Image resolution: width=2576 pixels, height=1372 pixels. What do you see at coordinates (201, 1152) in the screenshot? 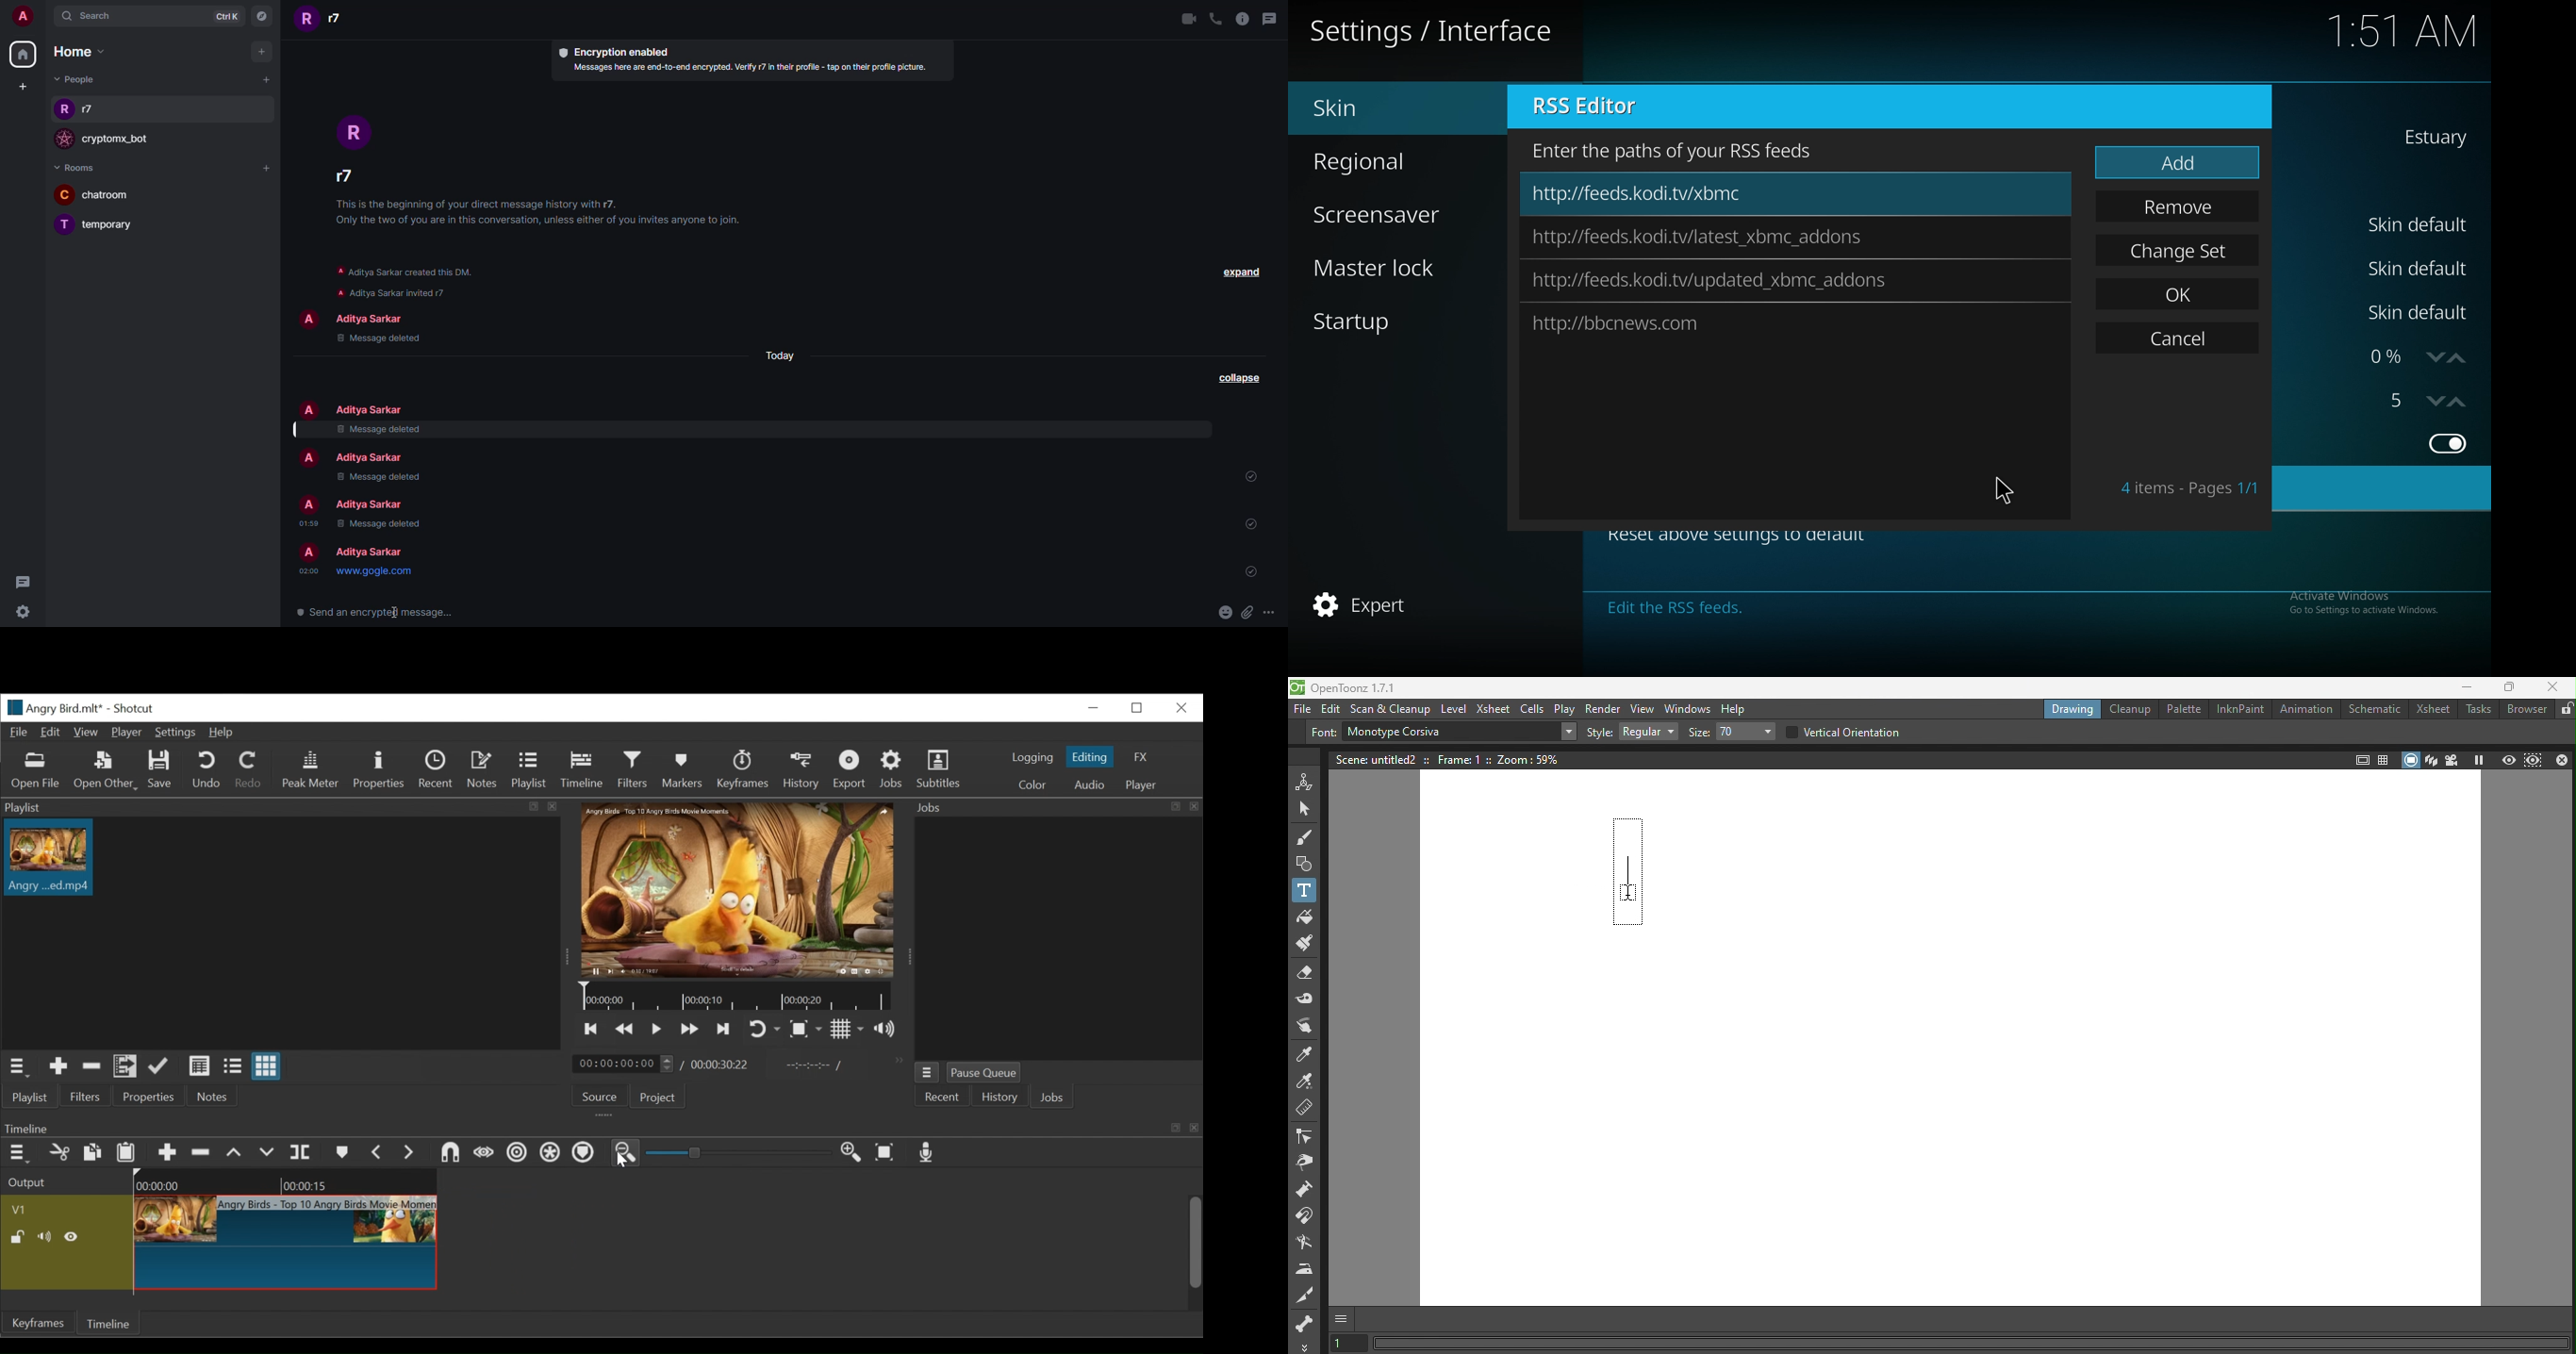
I see `Ripple delete` at bounding box center [201, 1152].